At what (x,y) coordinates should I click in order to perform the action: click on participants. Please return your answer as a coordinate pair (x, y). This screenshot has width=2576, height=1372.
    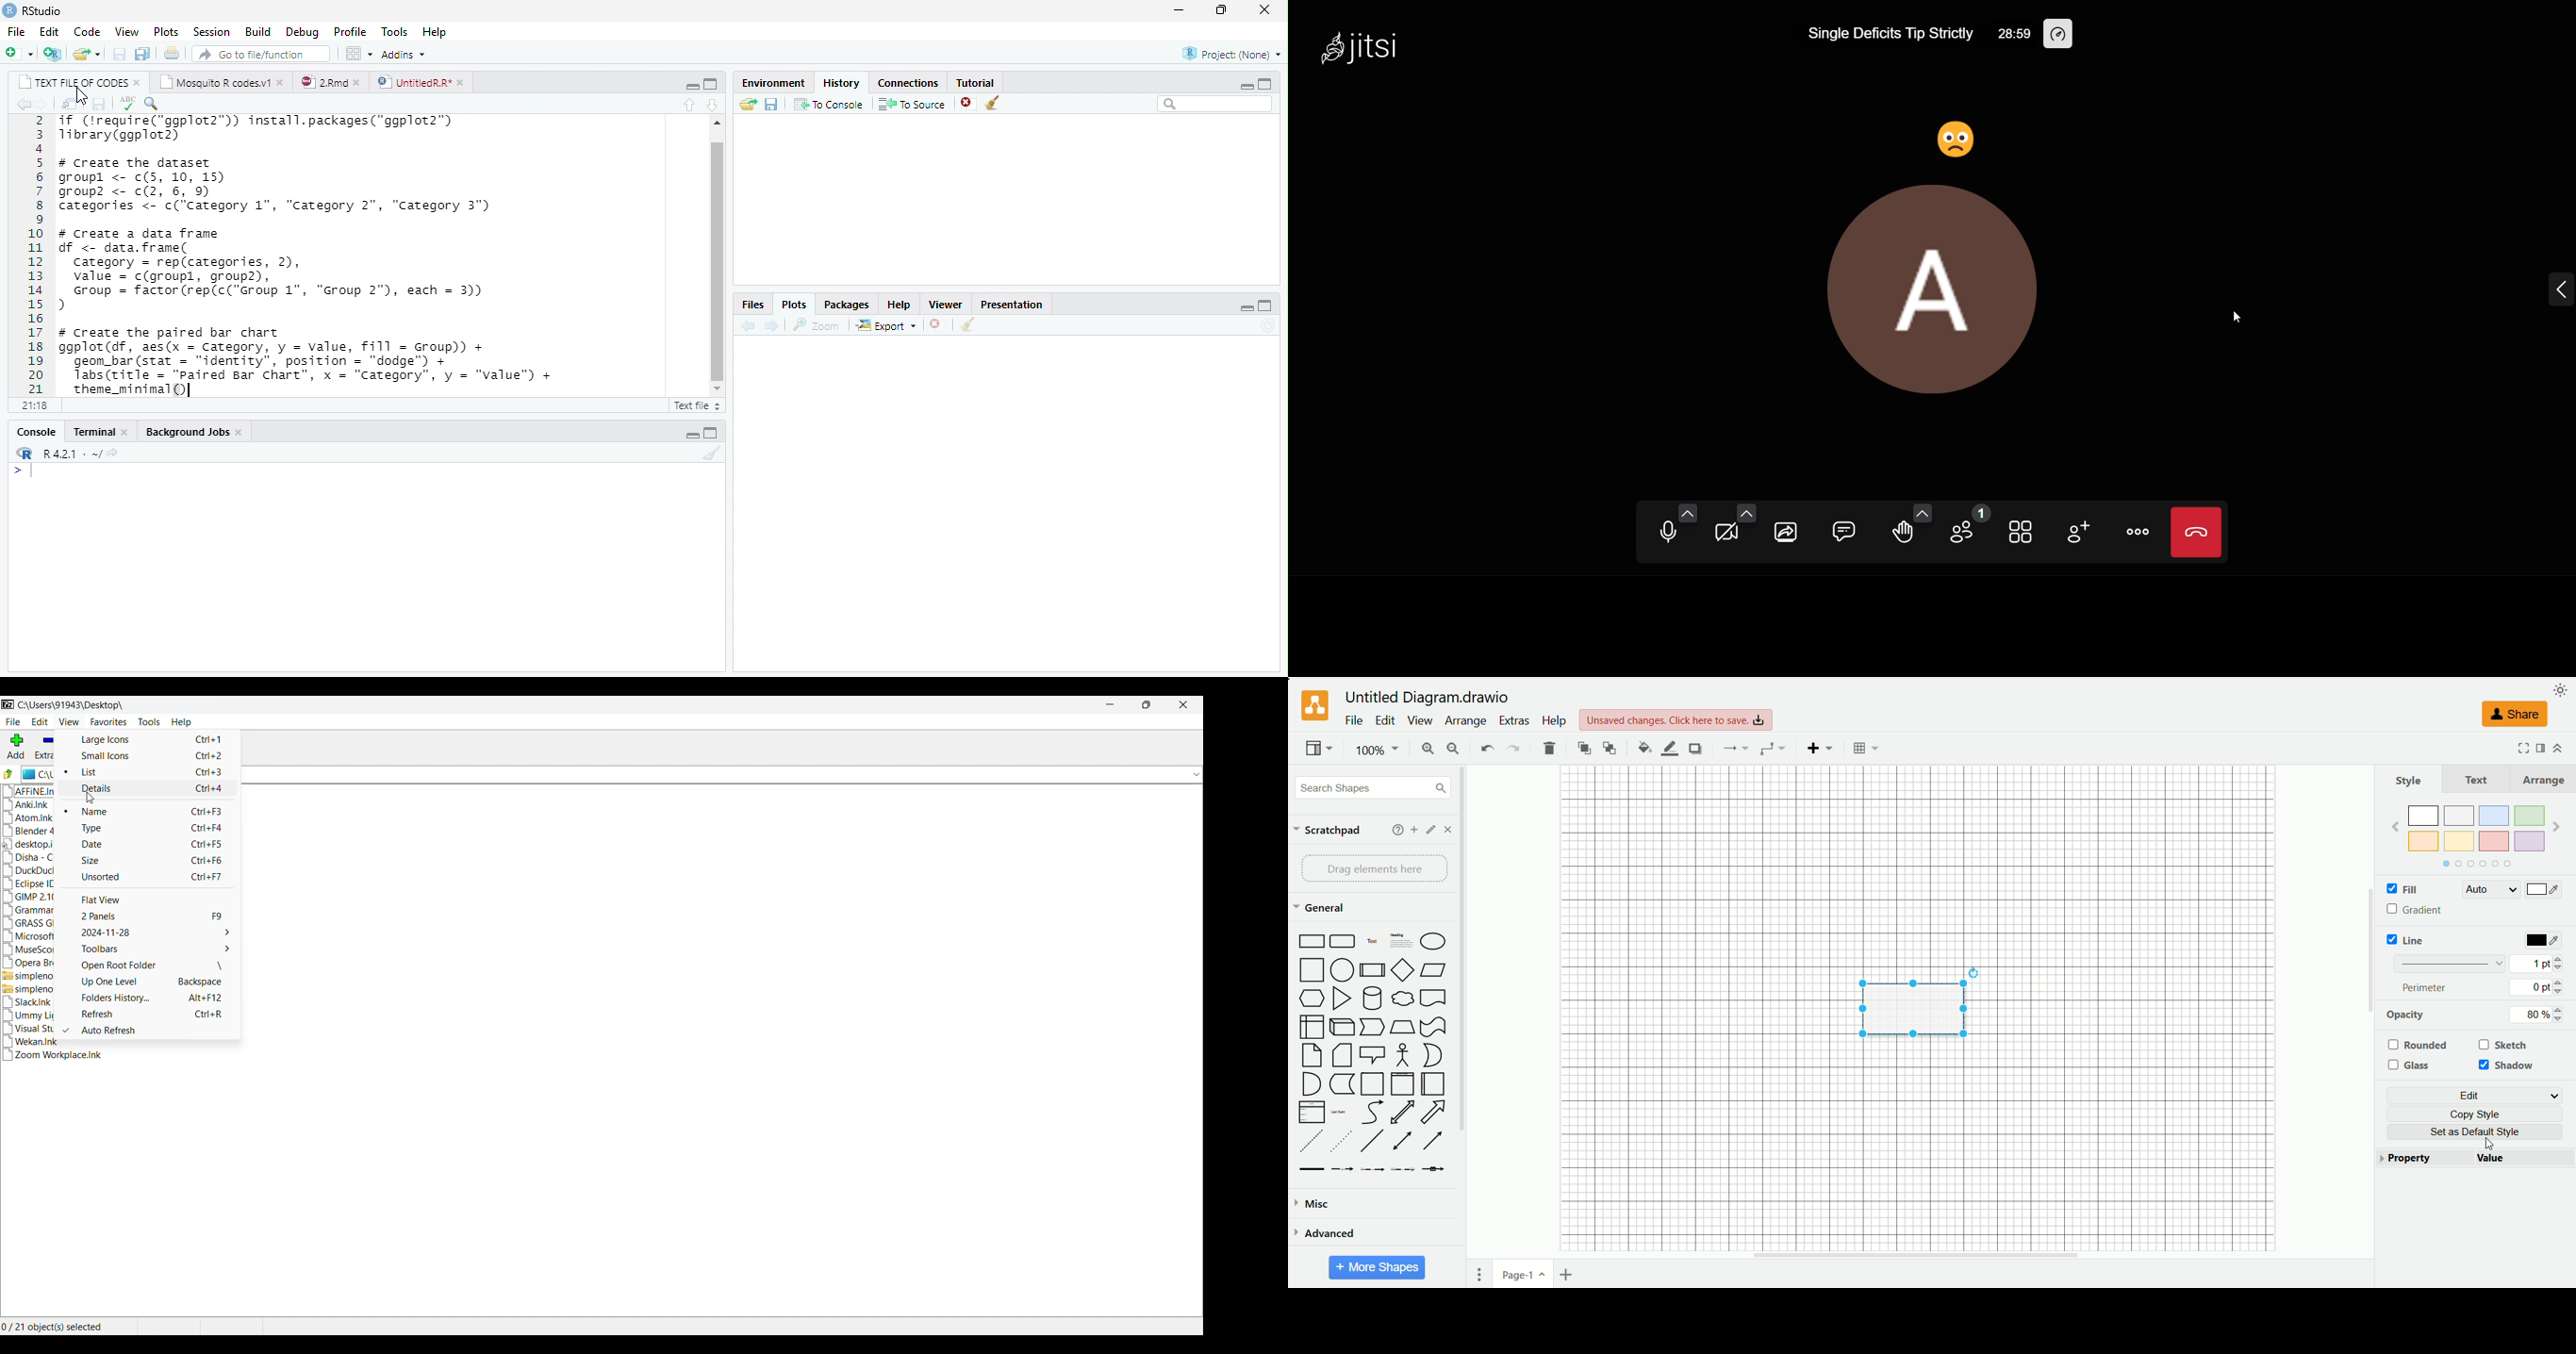
    Looking at the image, I should click on (1972, 528).